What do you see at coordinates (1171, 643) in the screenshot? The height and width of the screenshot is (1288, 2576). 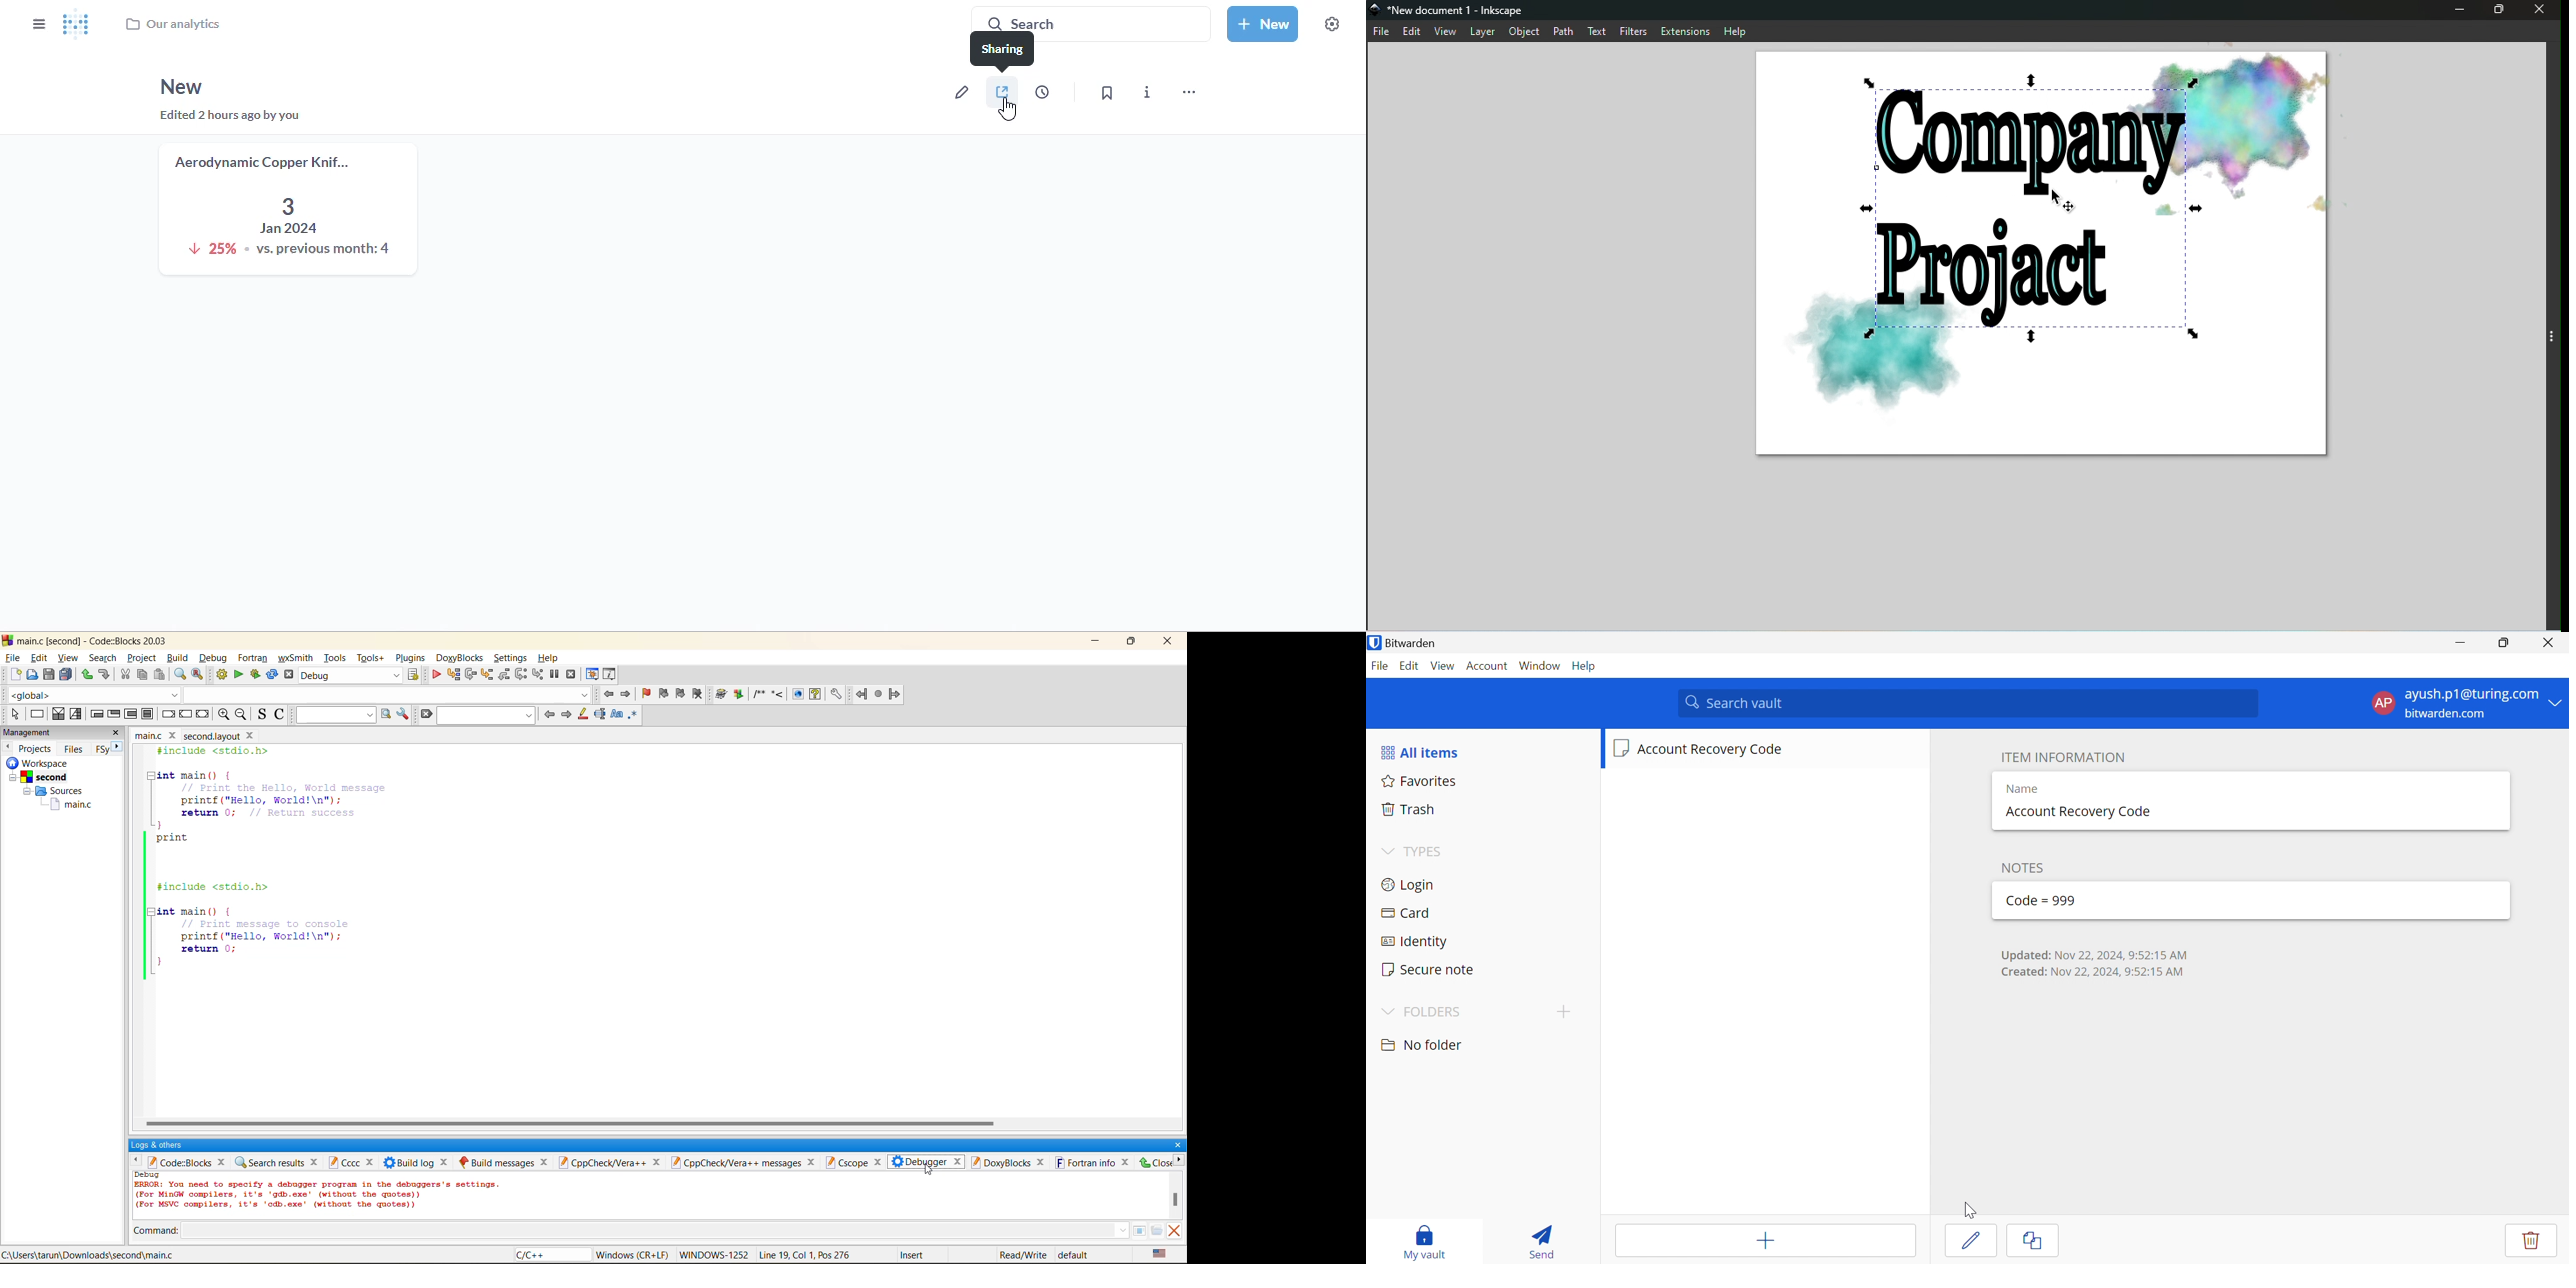 I see `close` at bounding box center [1171, 643].